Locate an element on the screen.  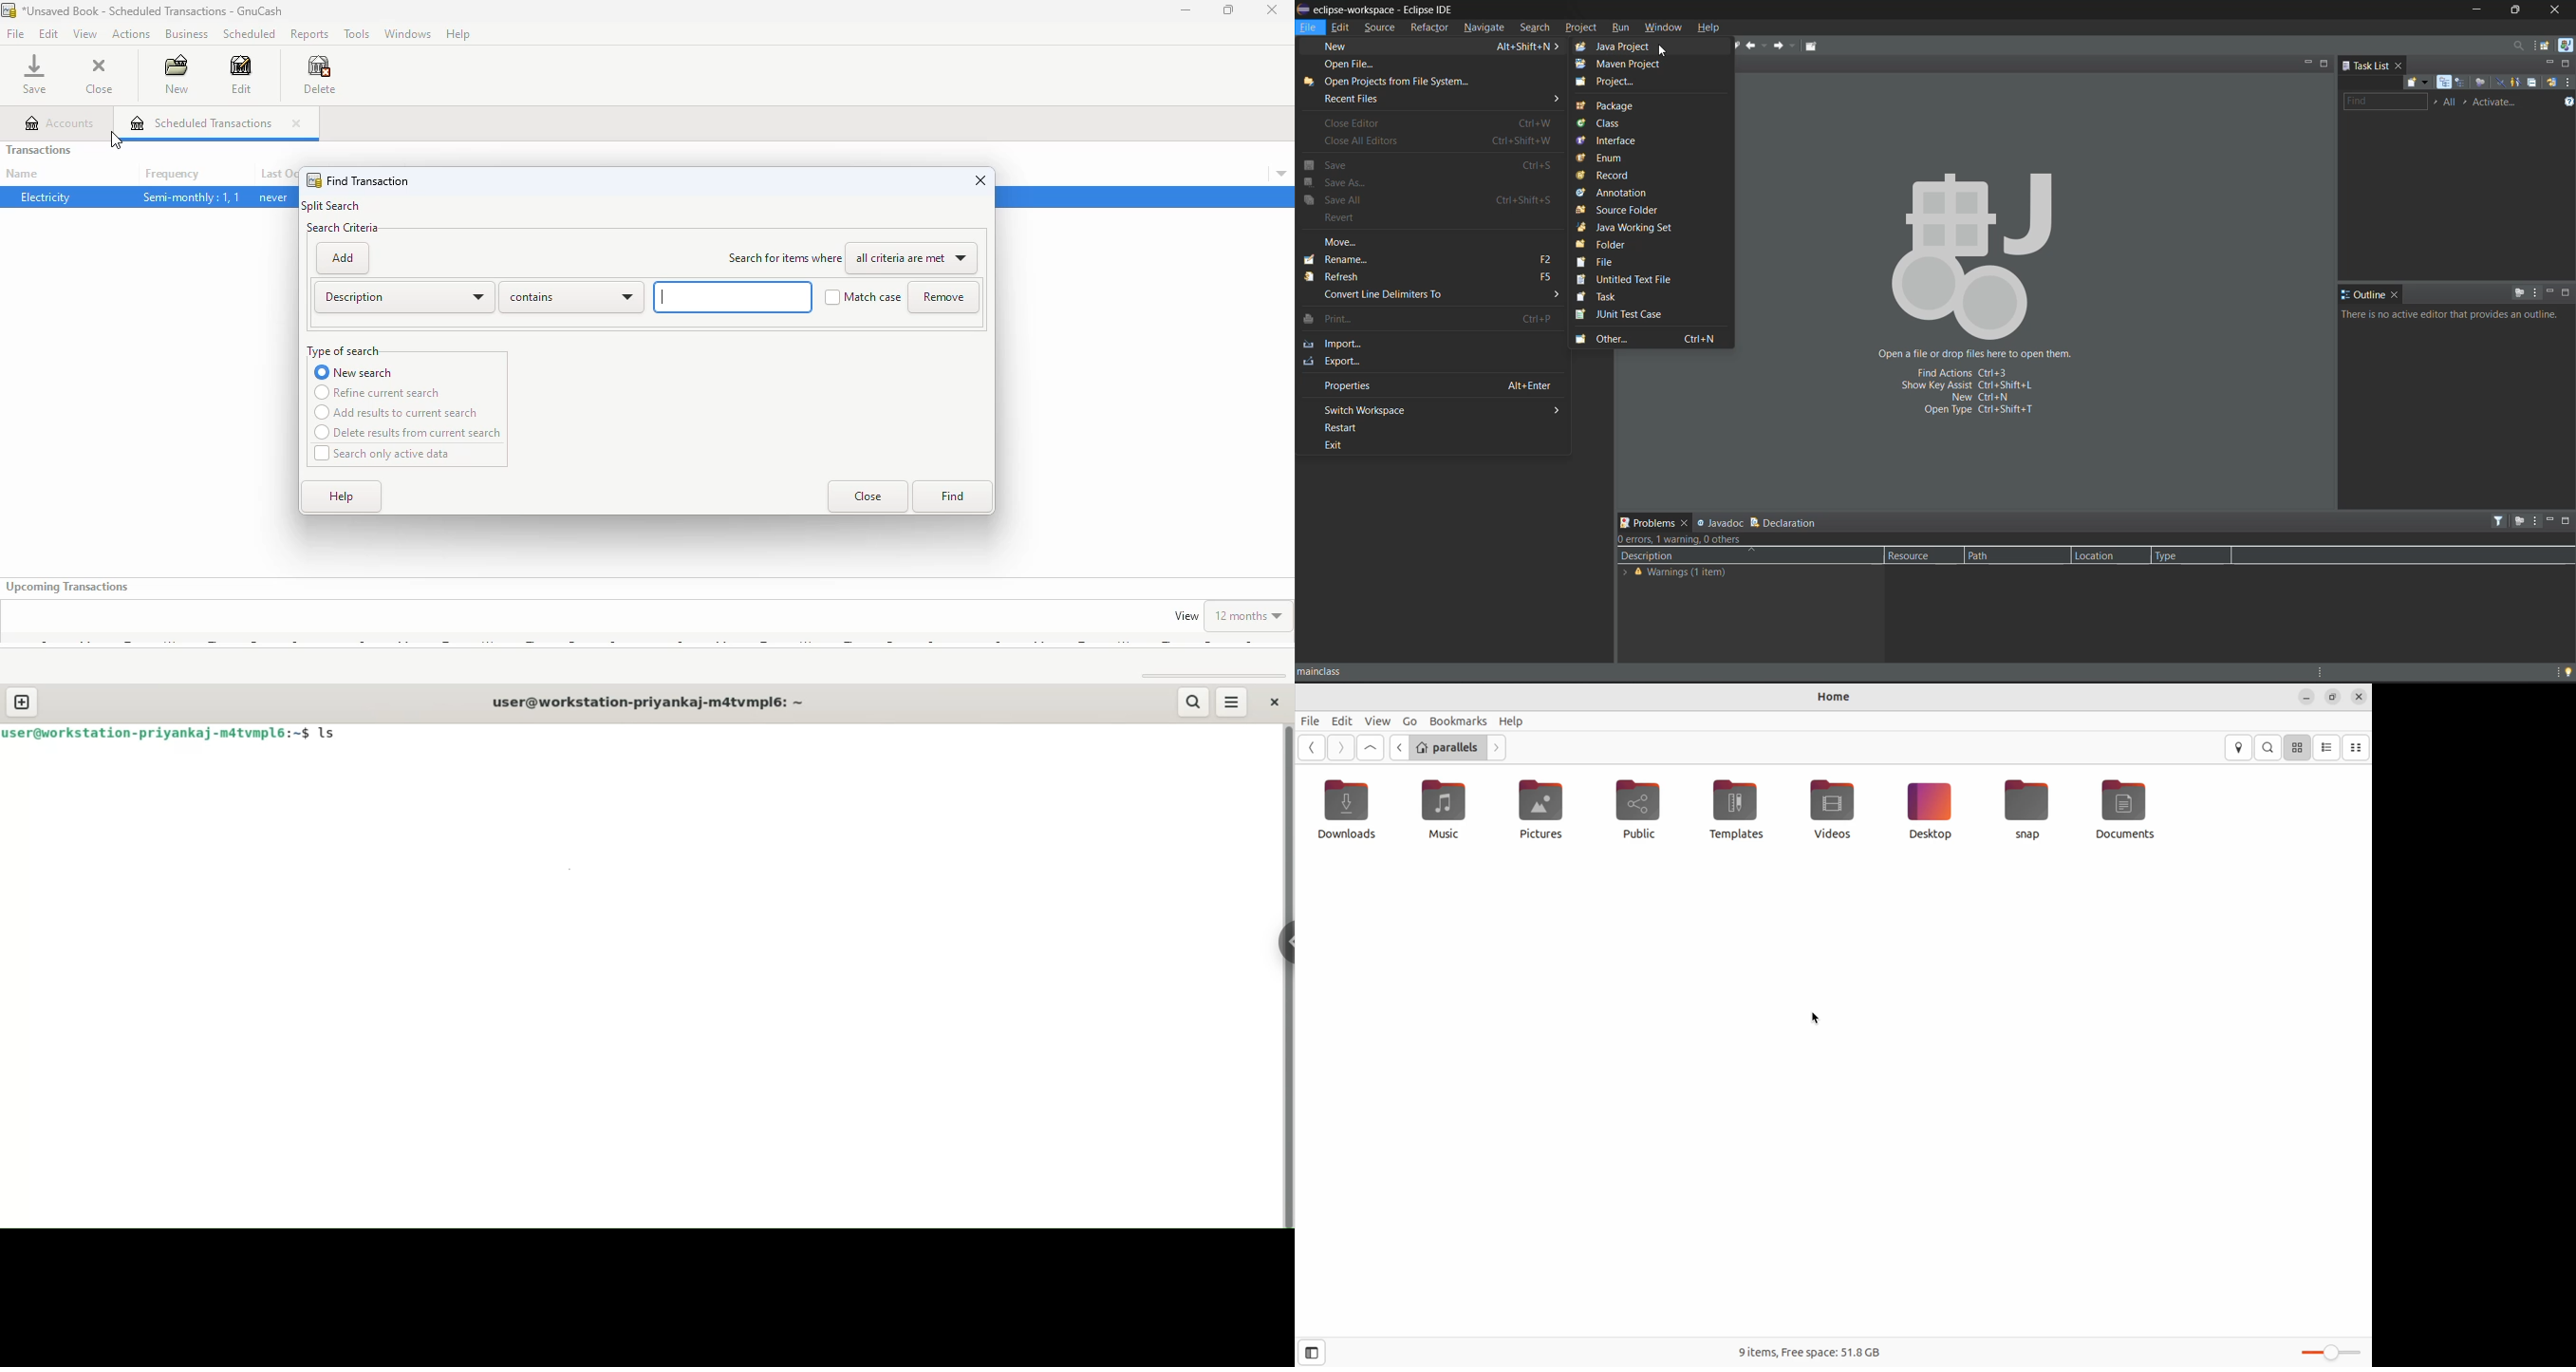
eclipse-workspace - Eclipse IDE is located at coordinates (1378, 8).